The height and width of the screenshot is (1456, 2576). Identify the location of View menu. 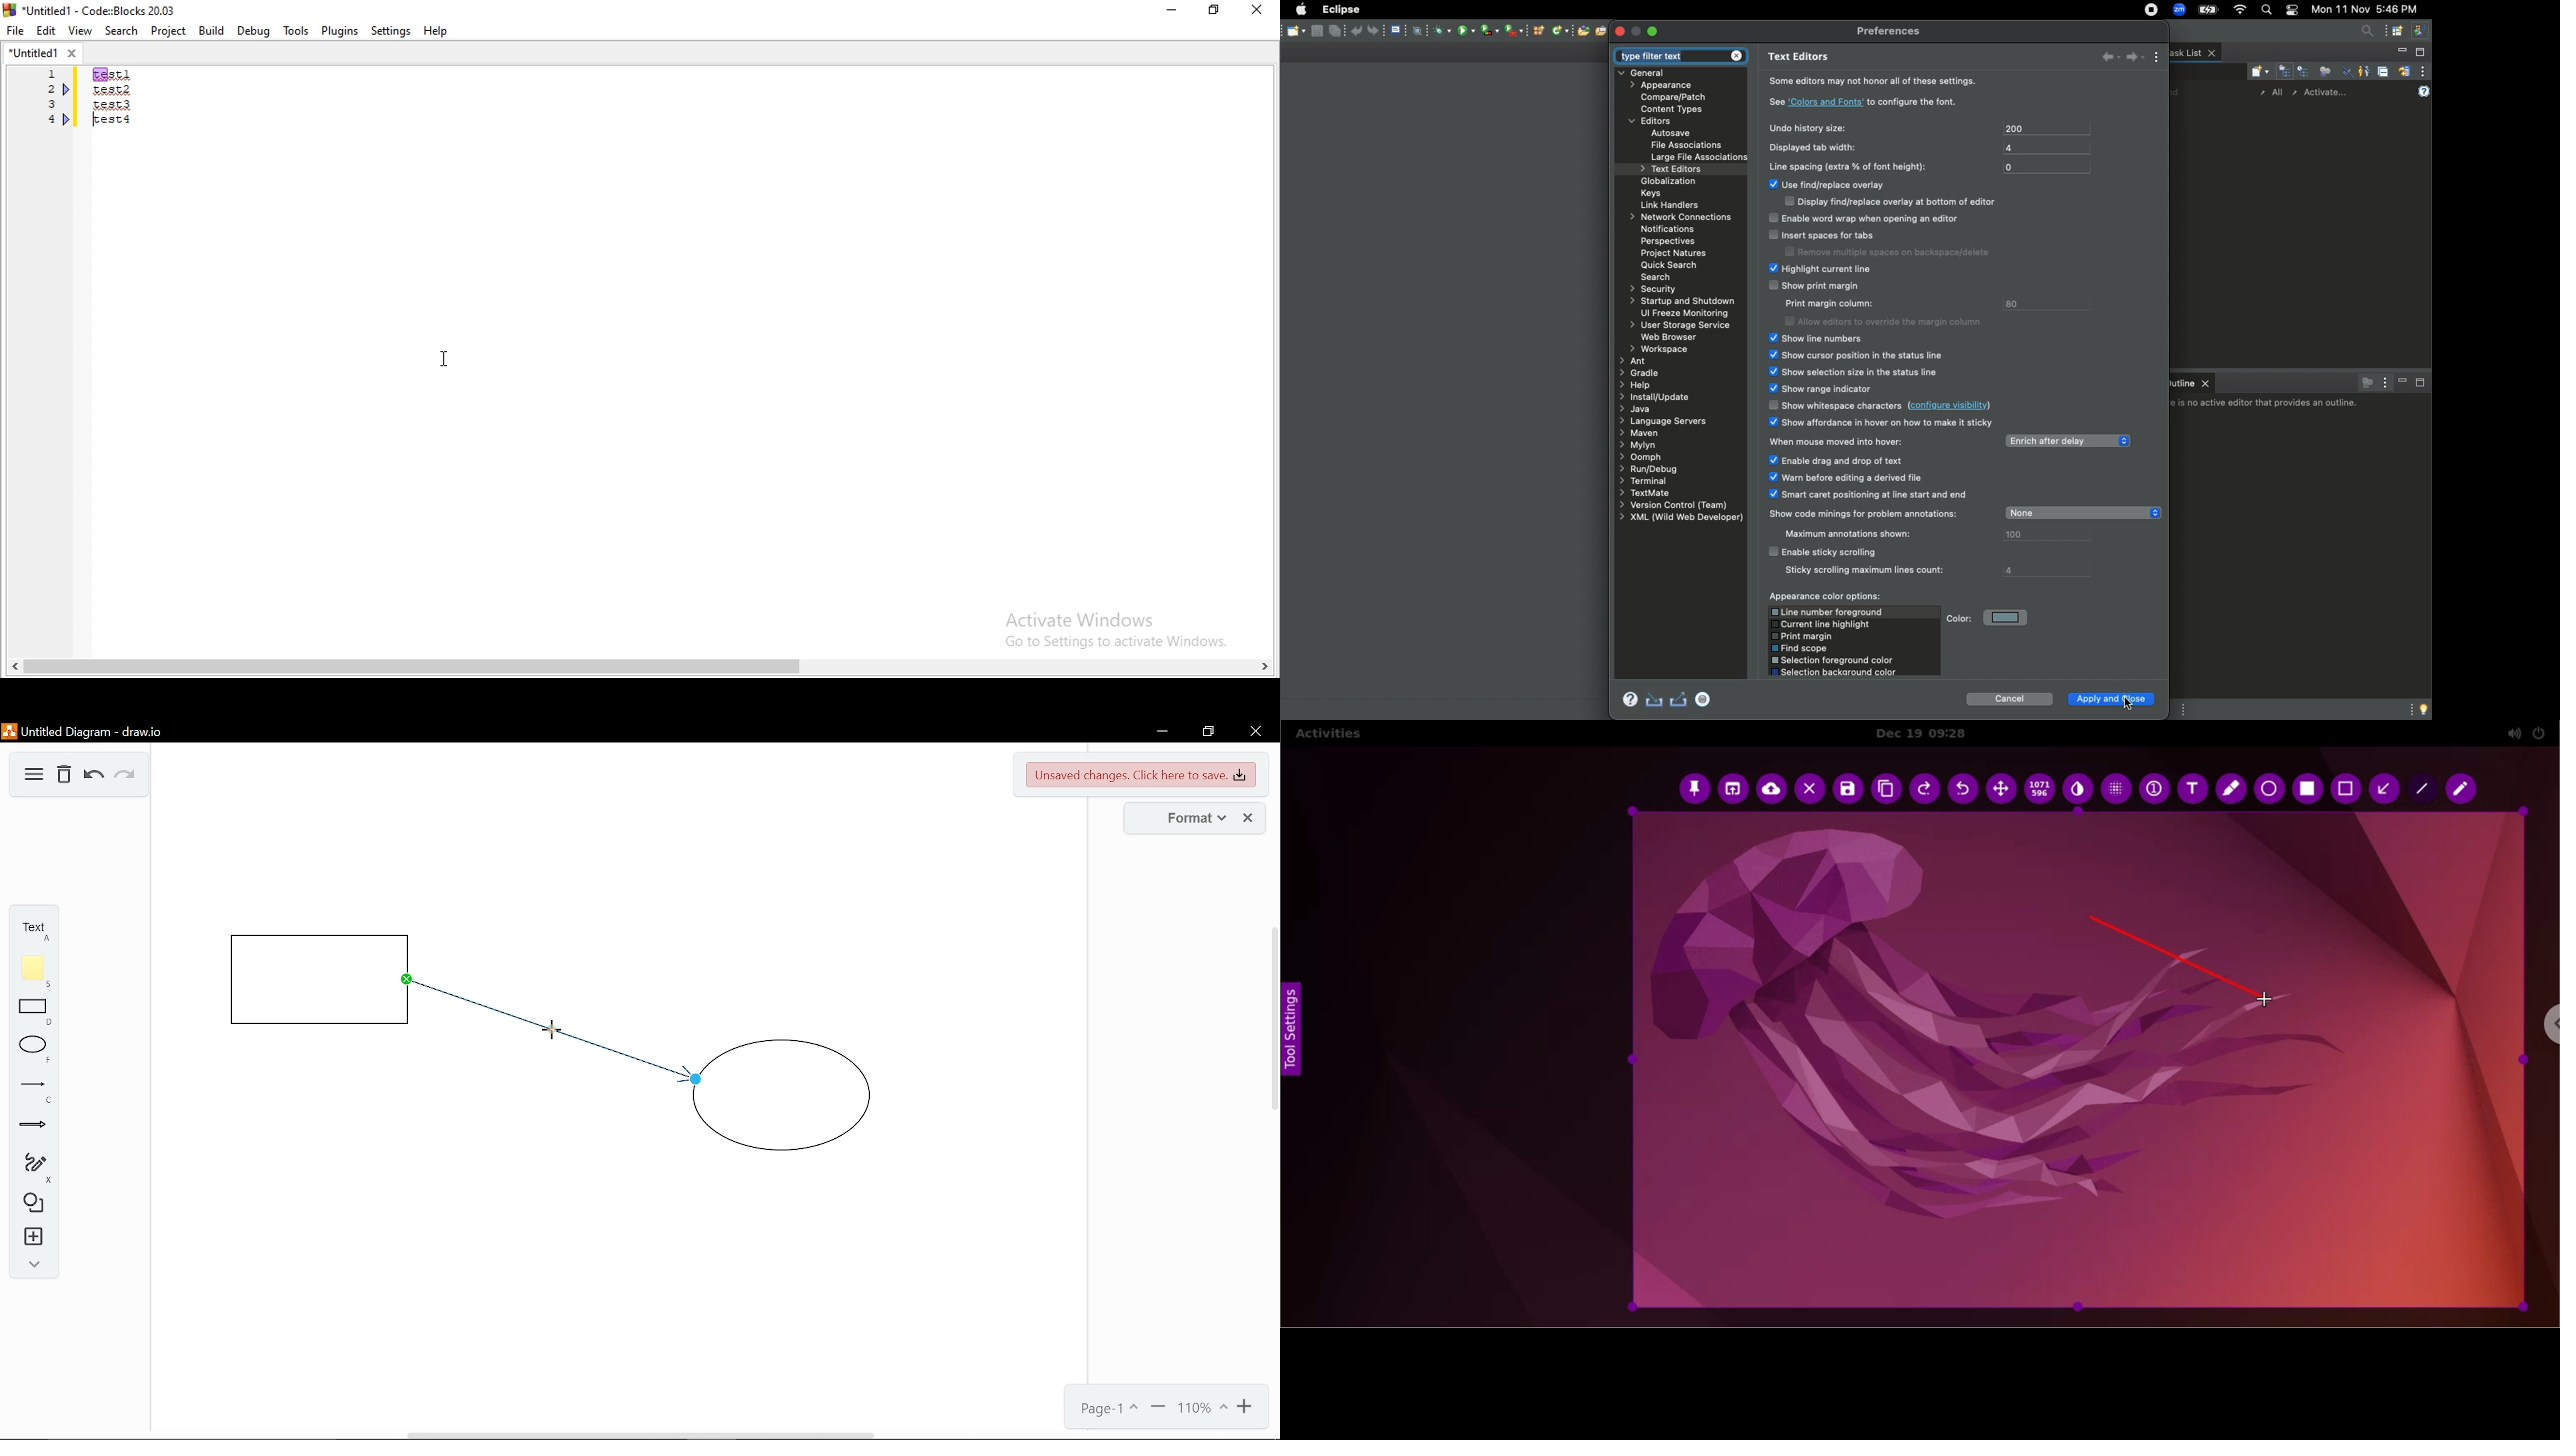
(2158, 57).